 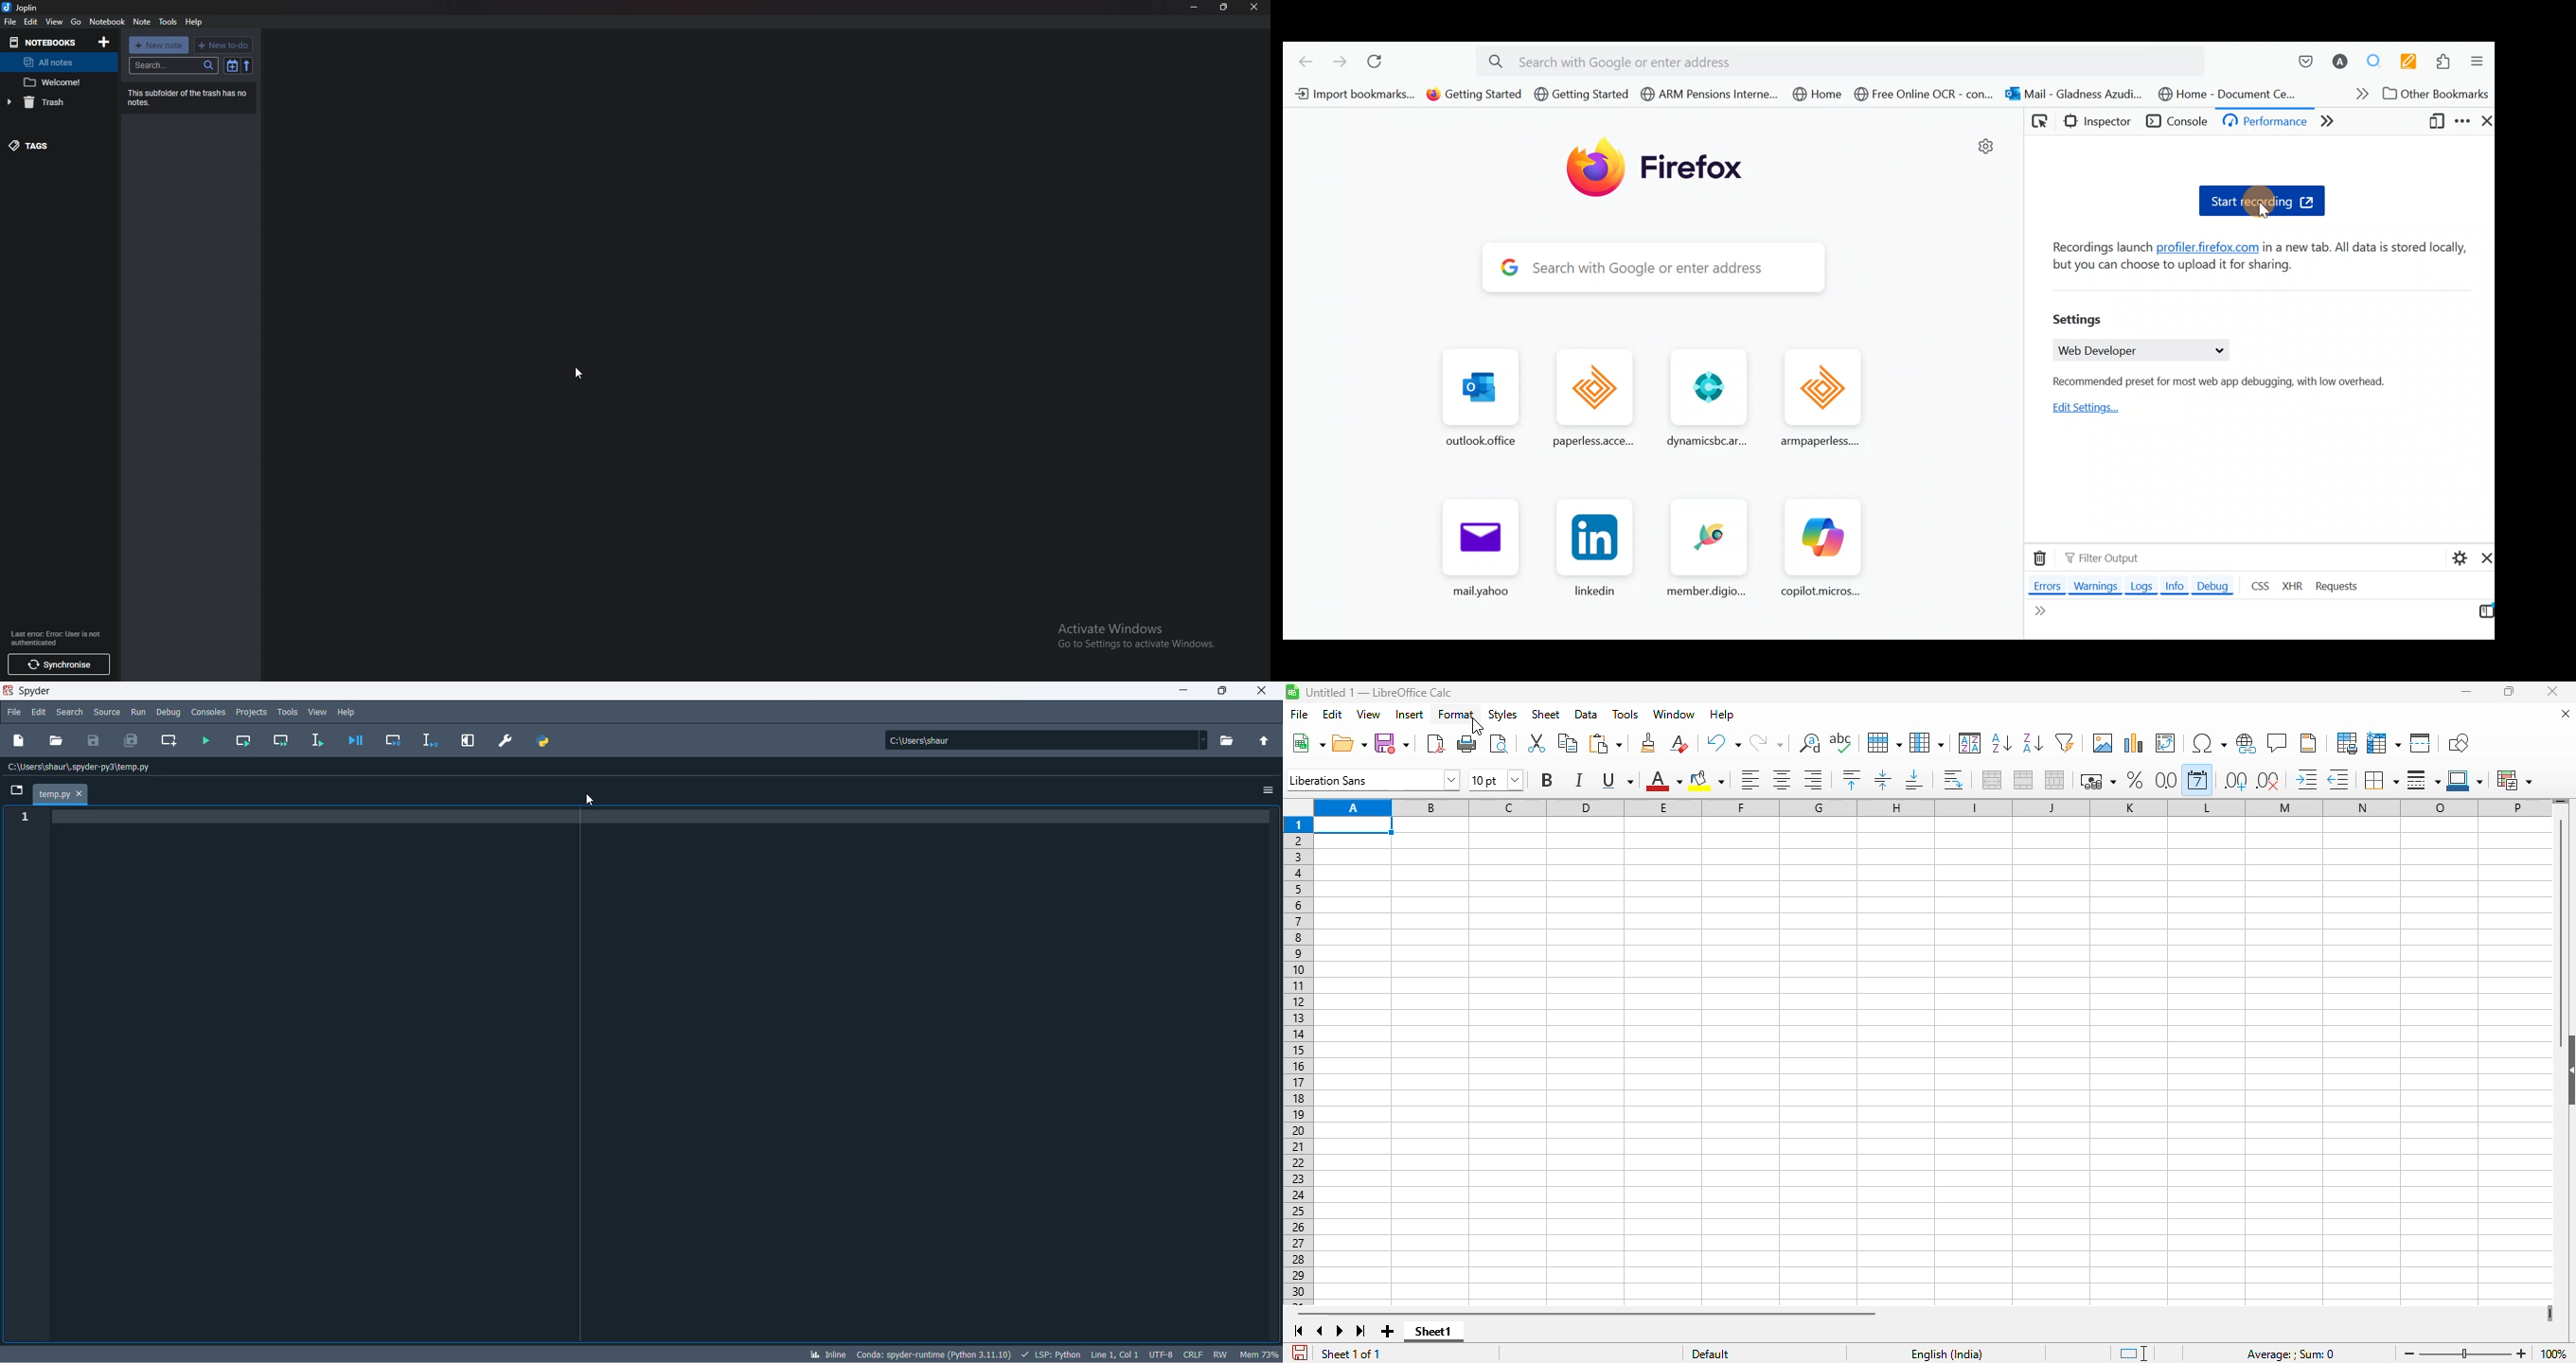 What do you see at coordinates (581, 371) in the screenshot?
I see `cursor` at bounding box center [581, 371].